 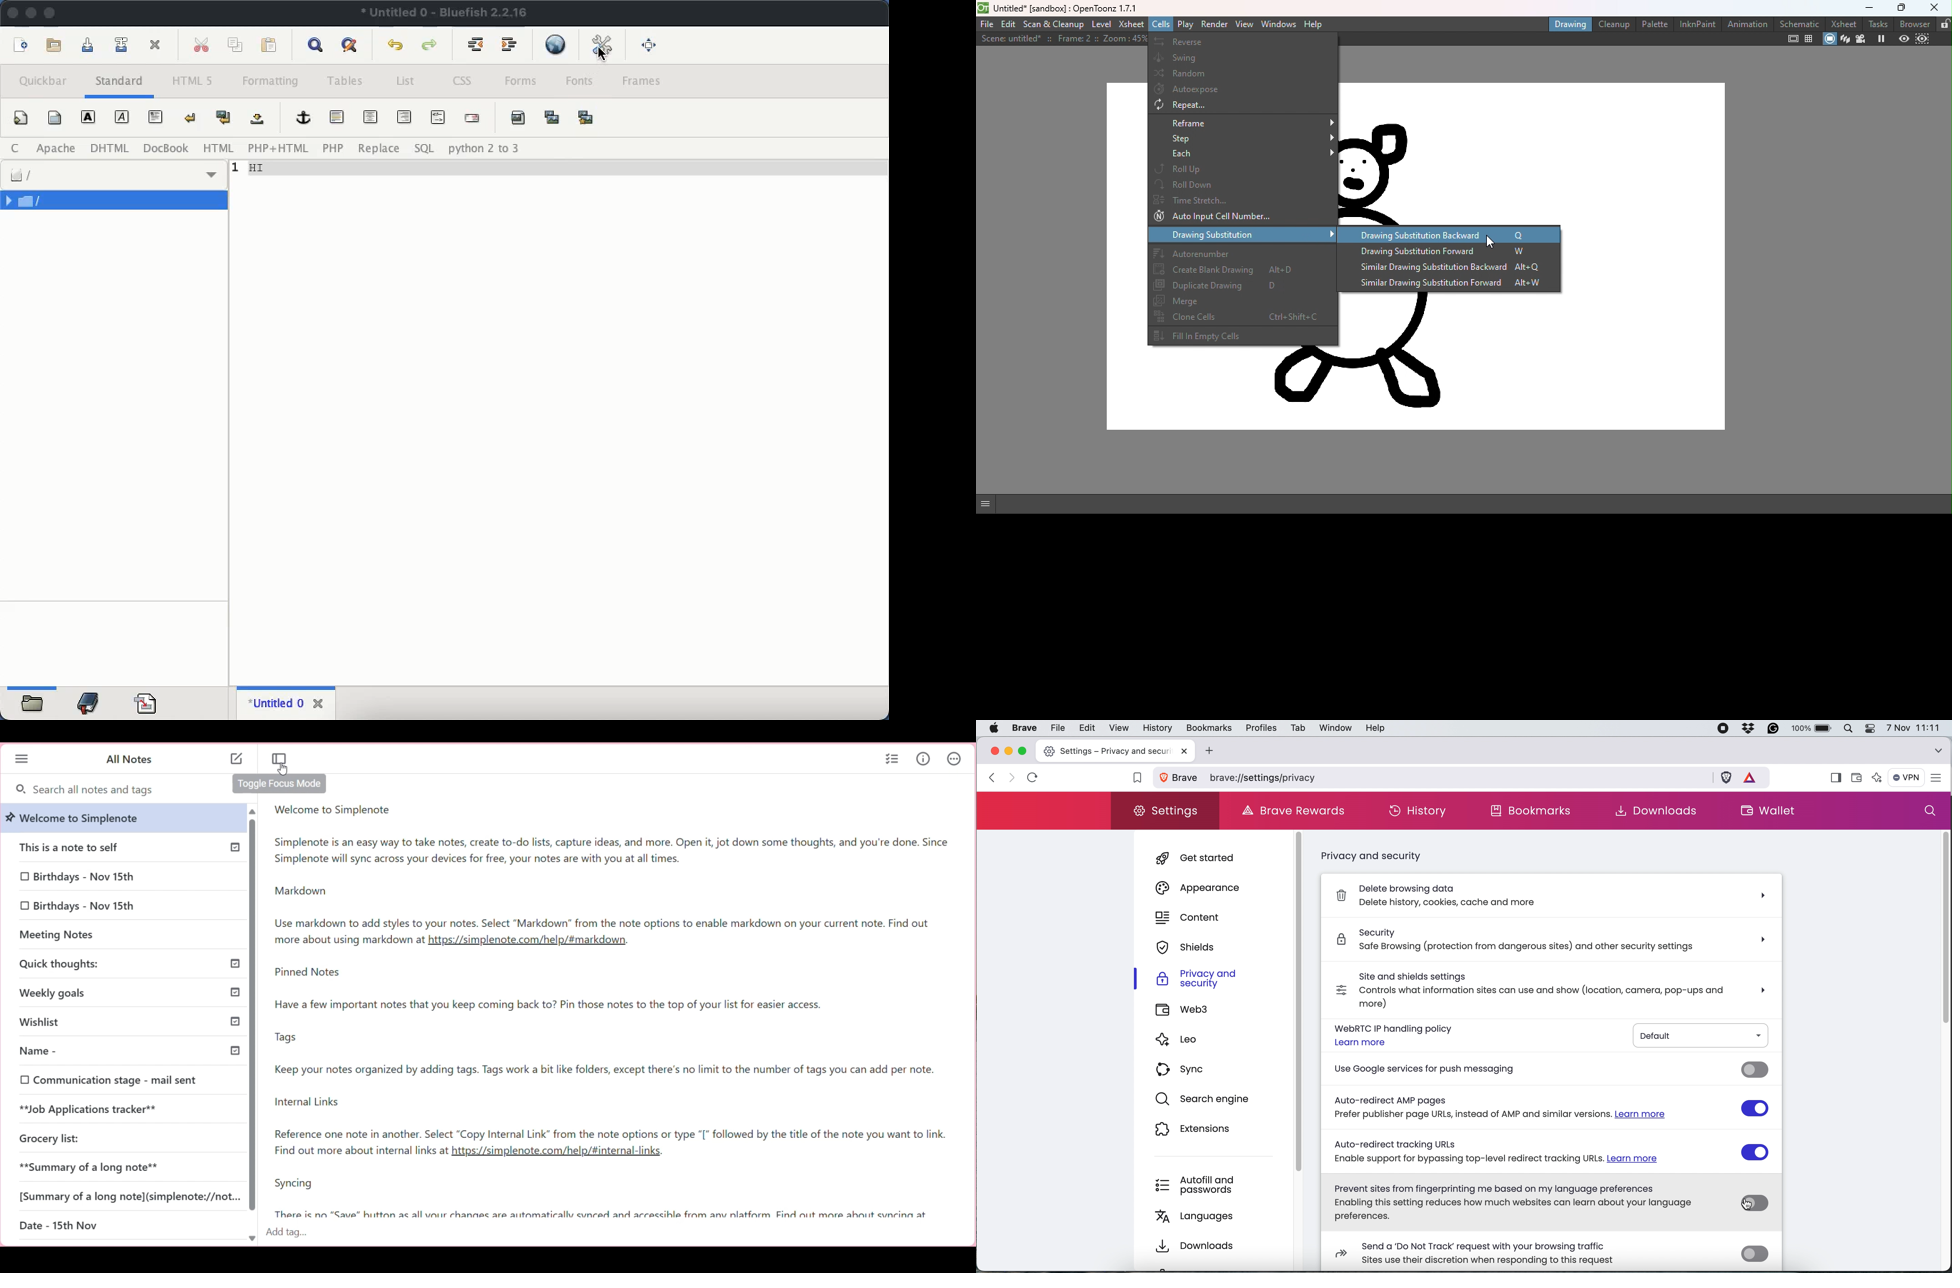 What do you see at coordinates (892, 760) in the screenshot?
I see `Insert checklist` at bounding box center [892, 760].